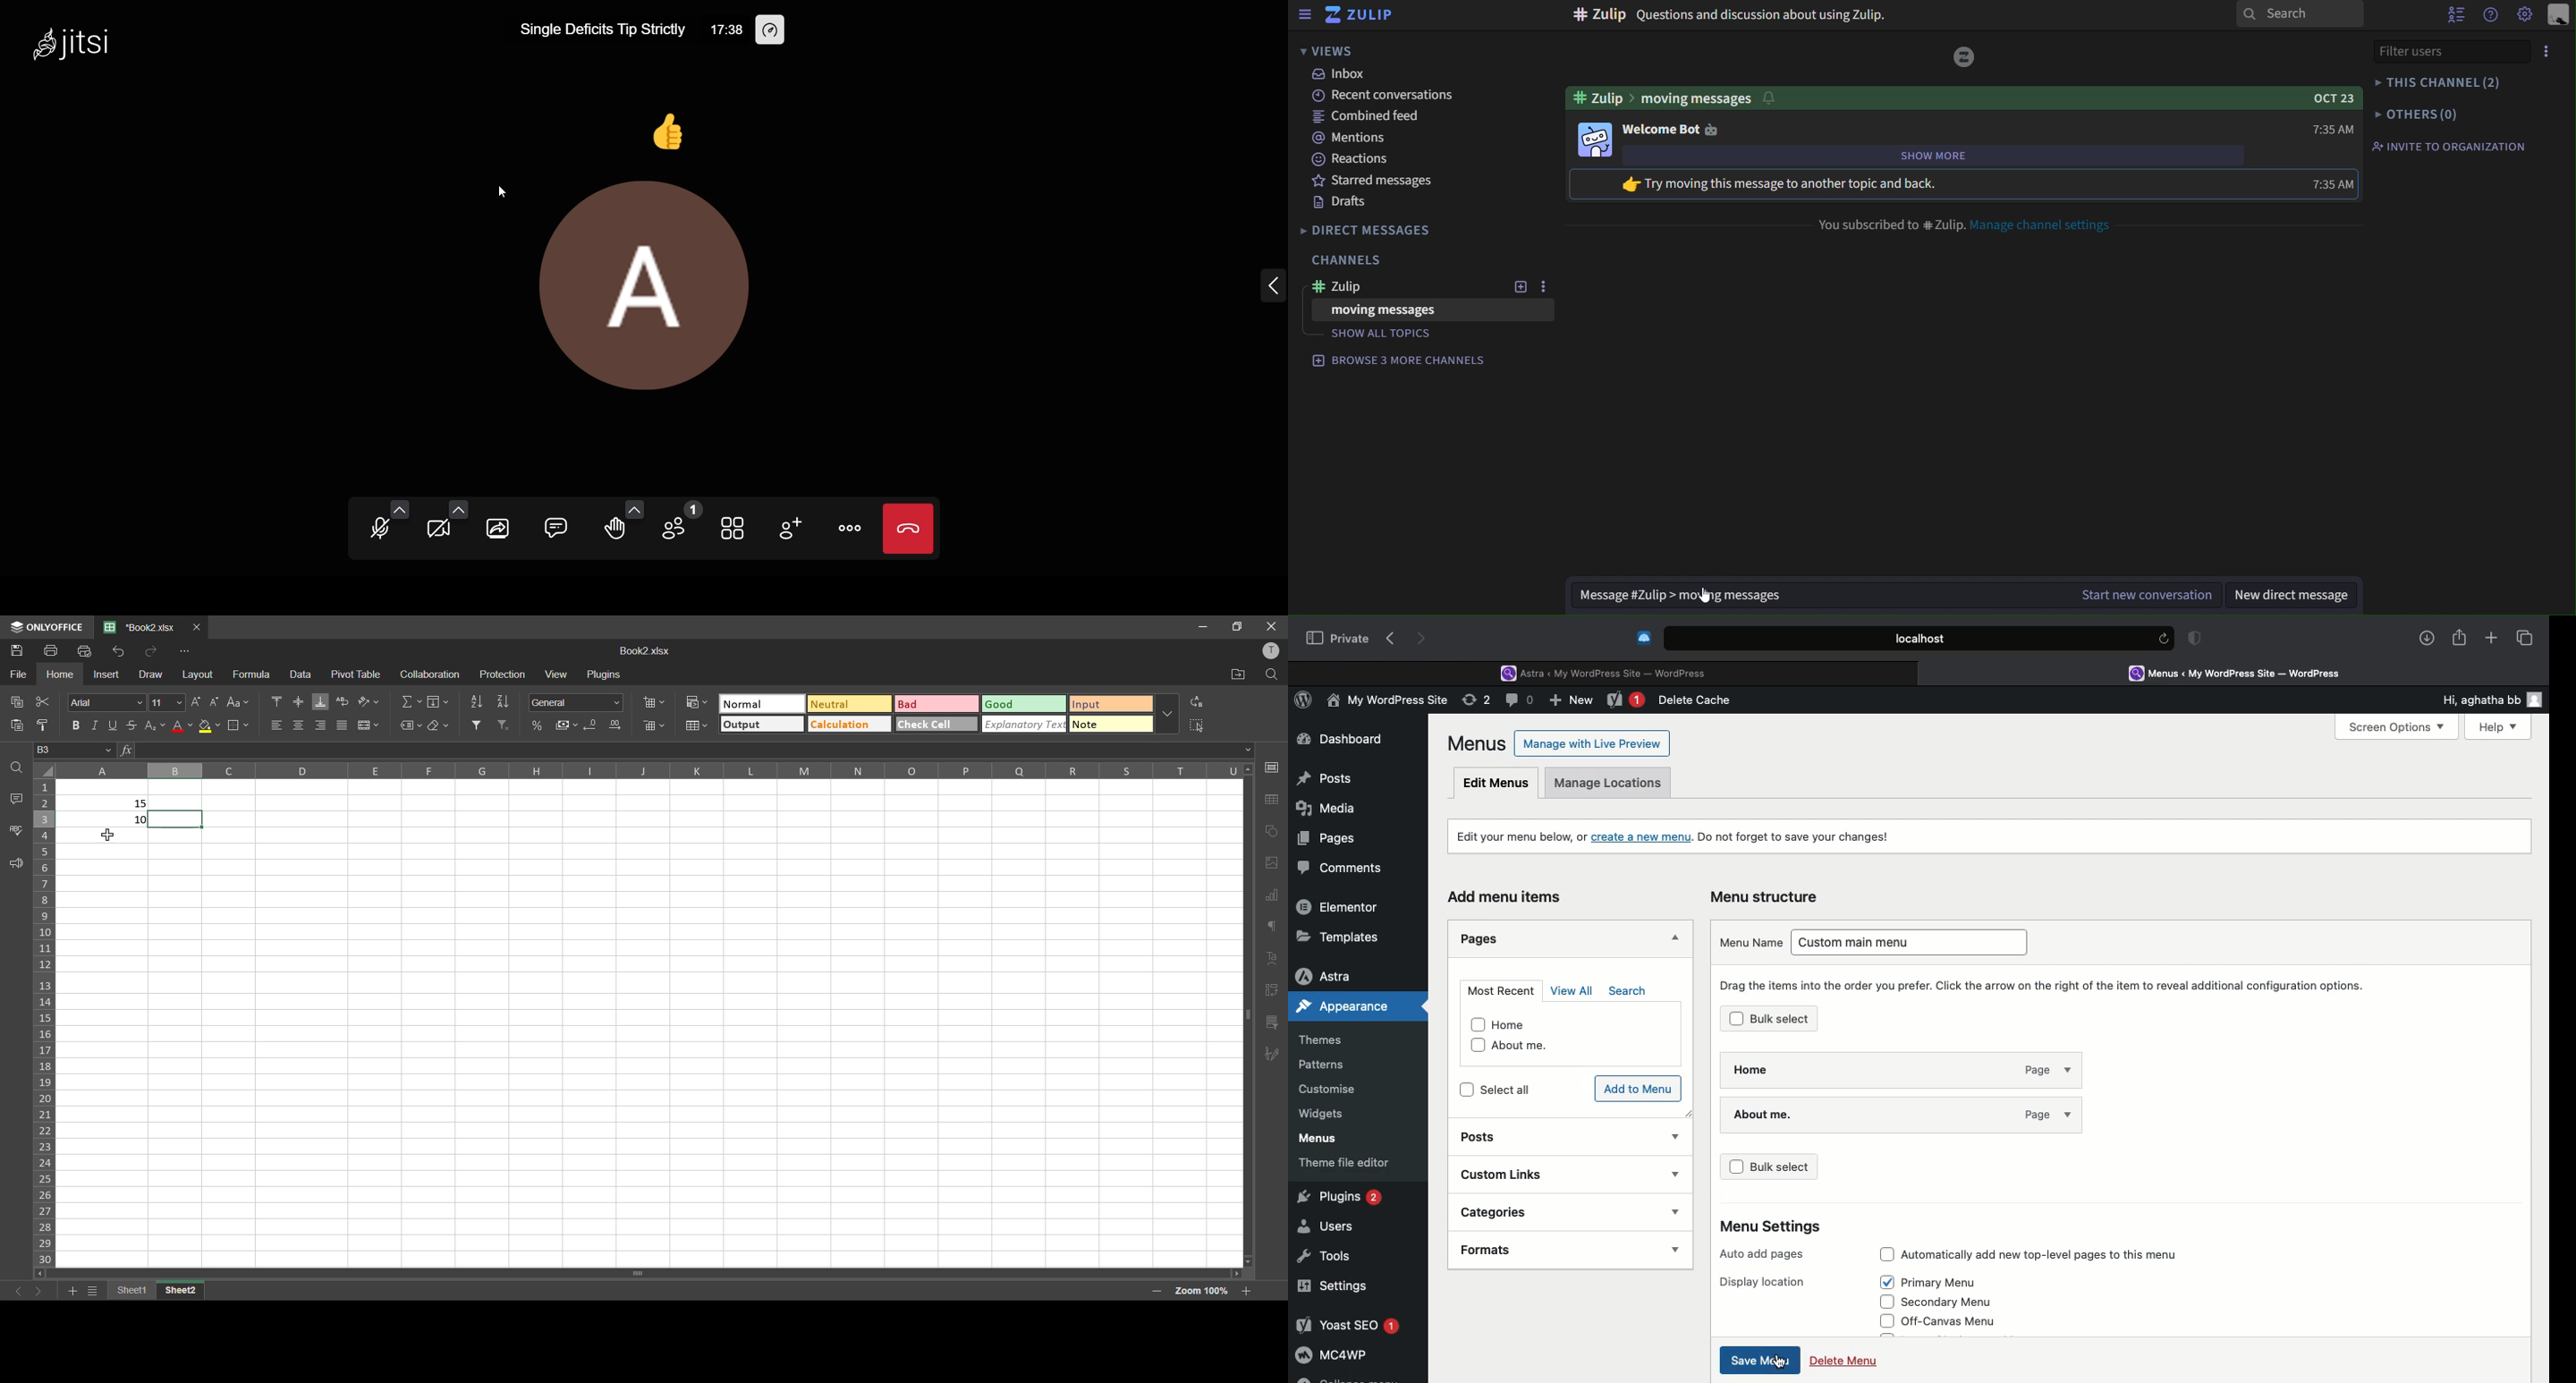 This screenshot has height=1400, width=2576. Describe the element at coordinates (2049, 1073) in the screenshot. I see `page` at that location.